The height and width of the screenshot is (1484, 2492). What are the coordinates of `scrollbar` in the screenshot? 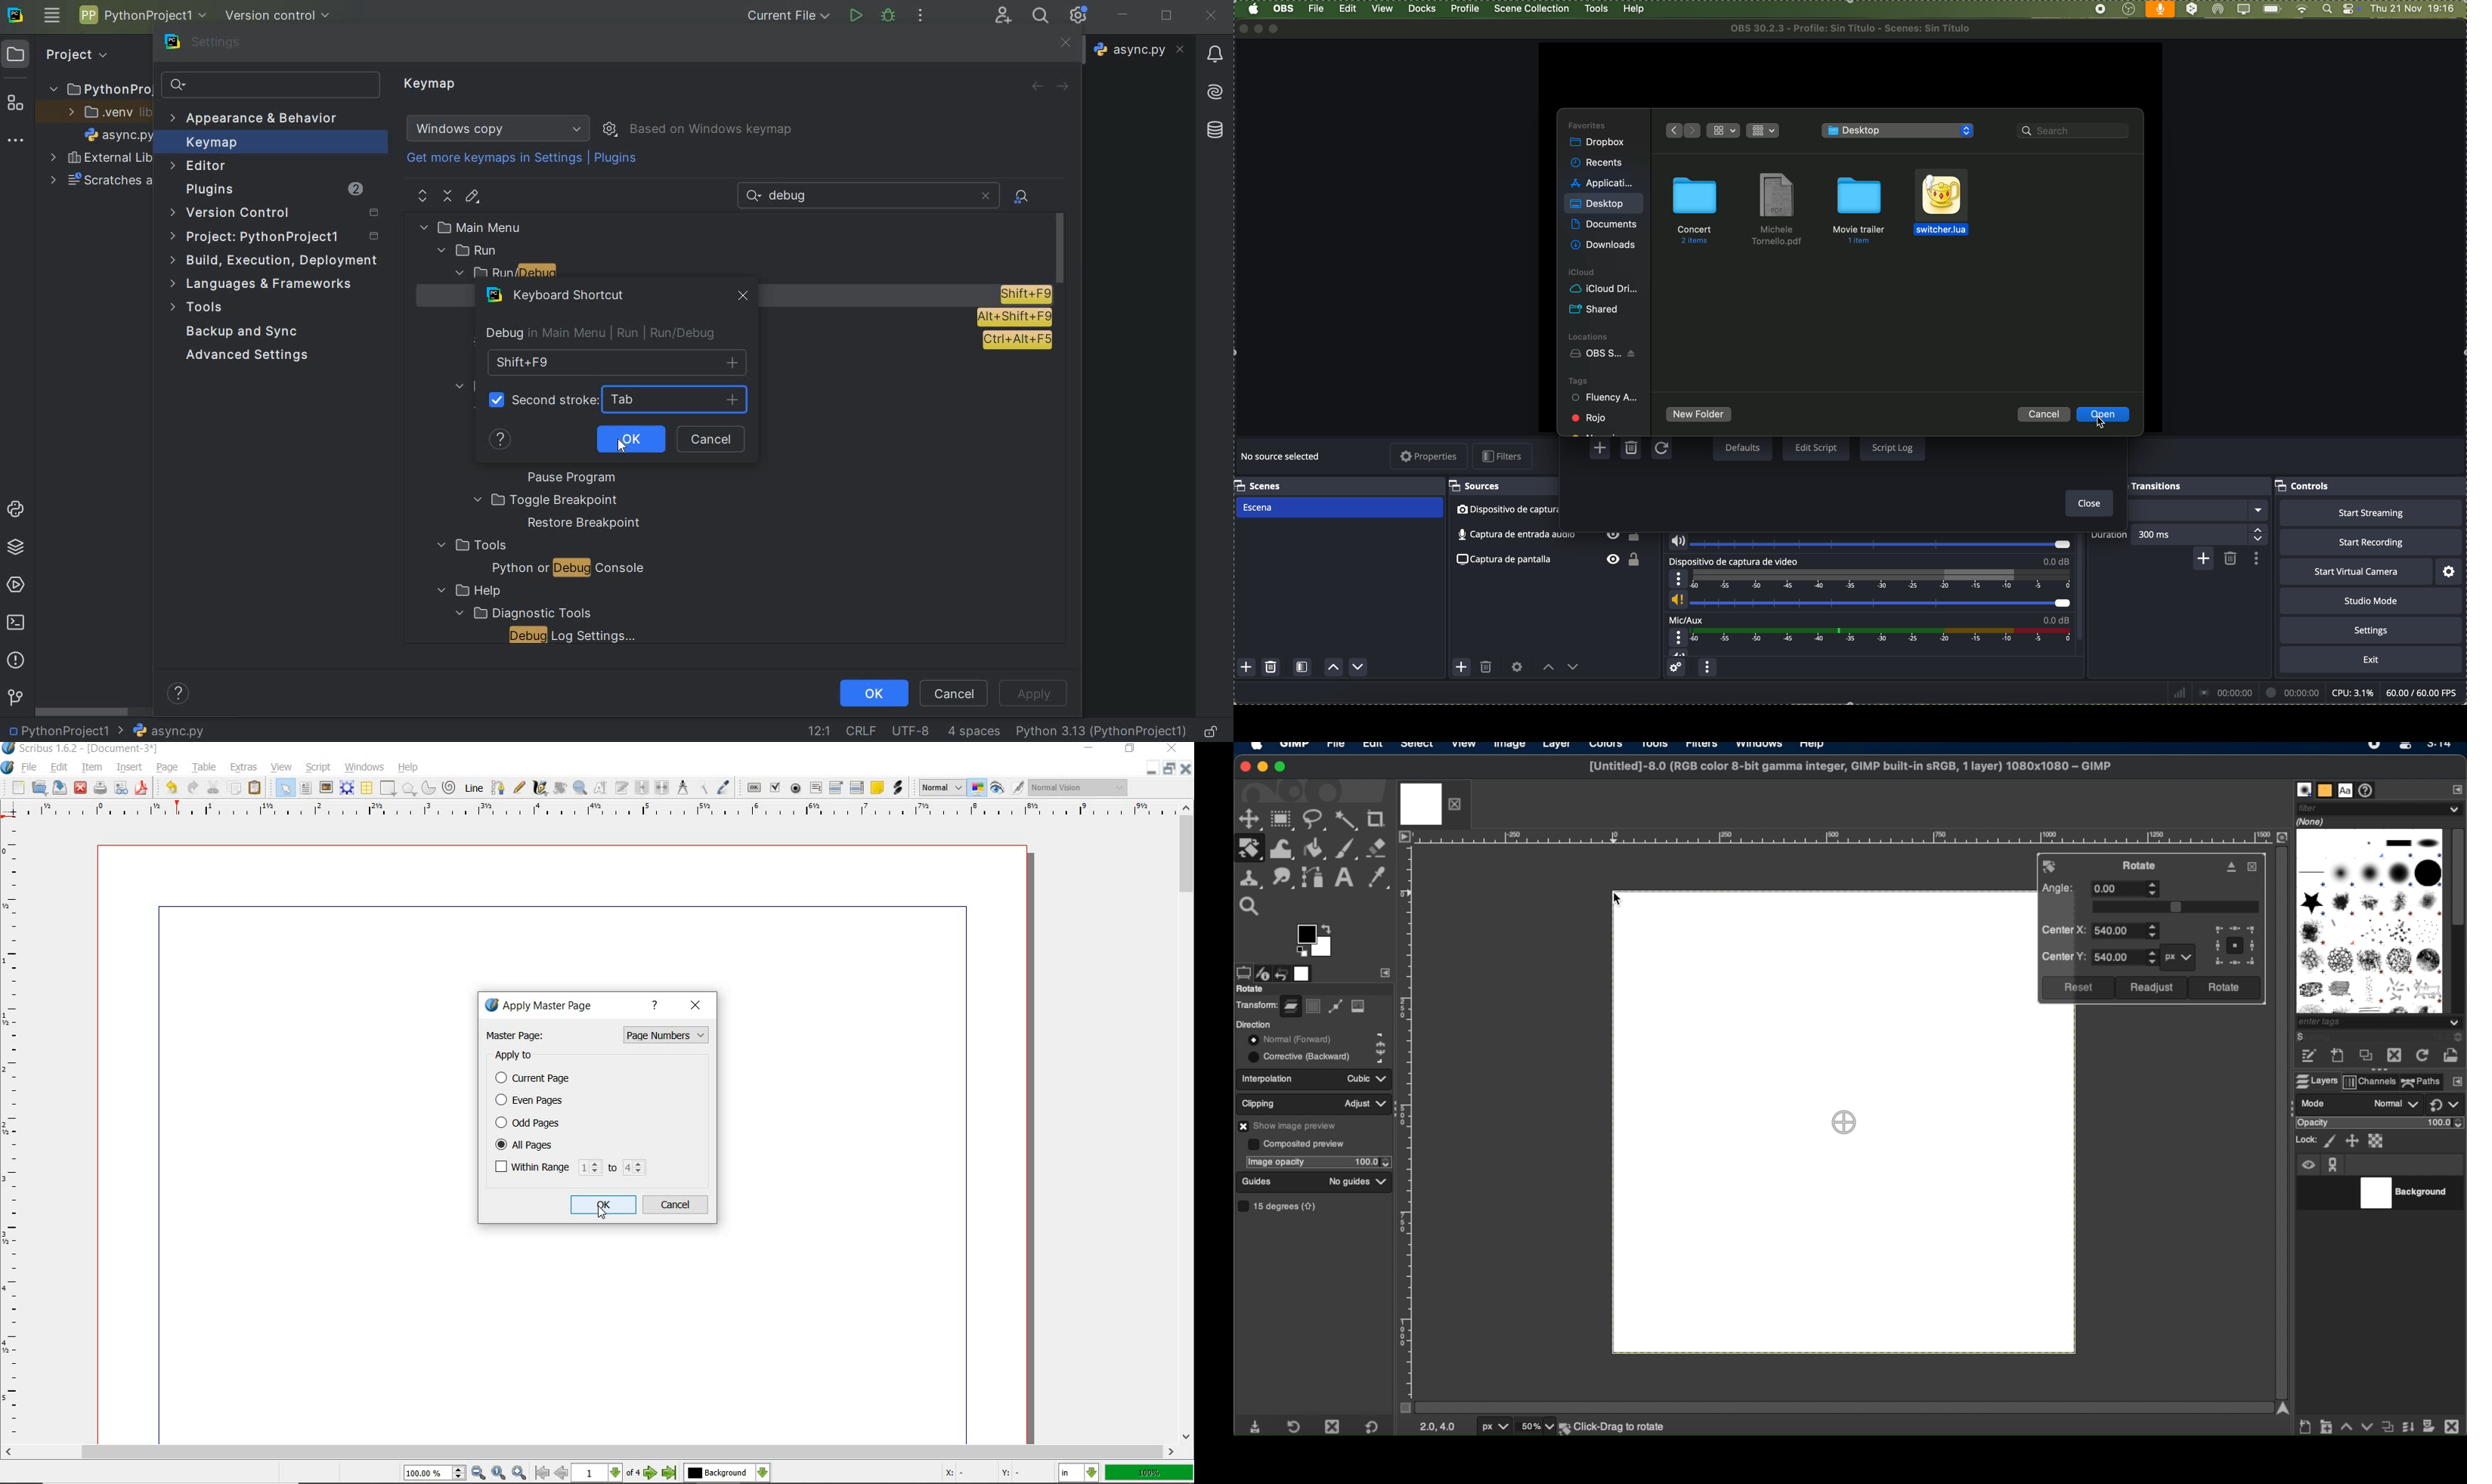 It's located at (83, 712).